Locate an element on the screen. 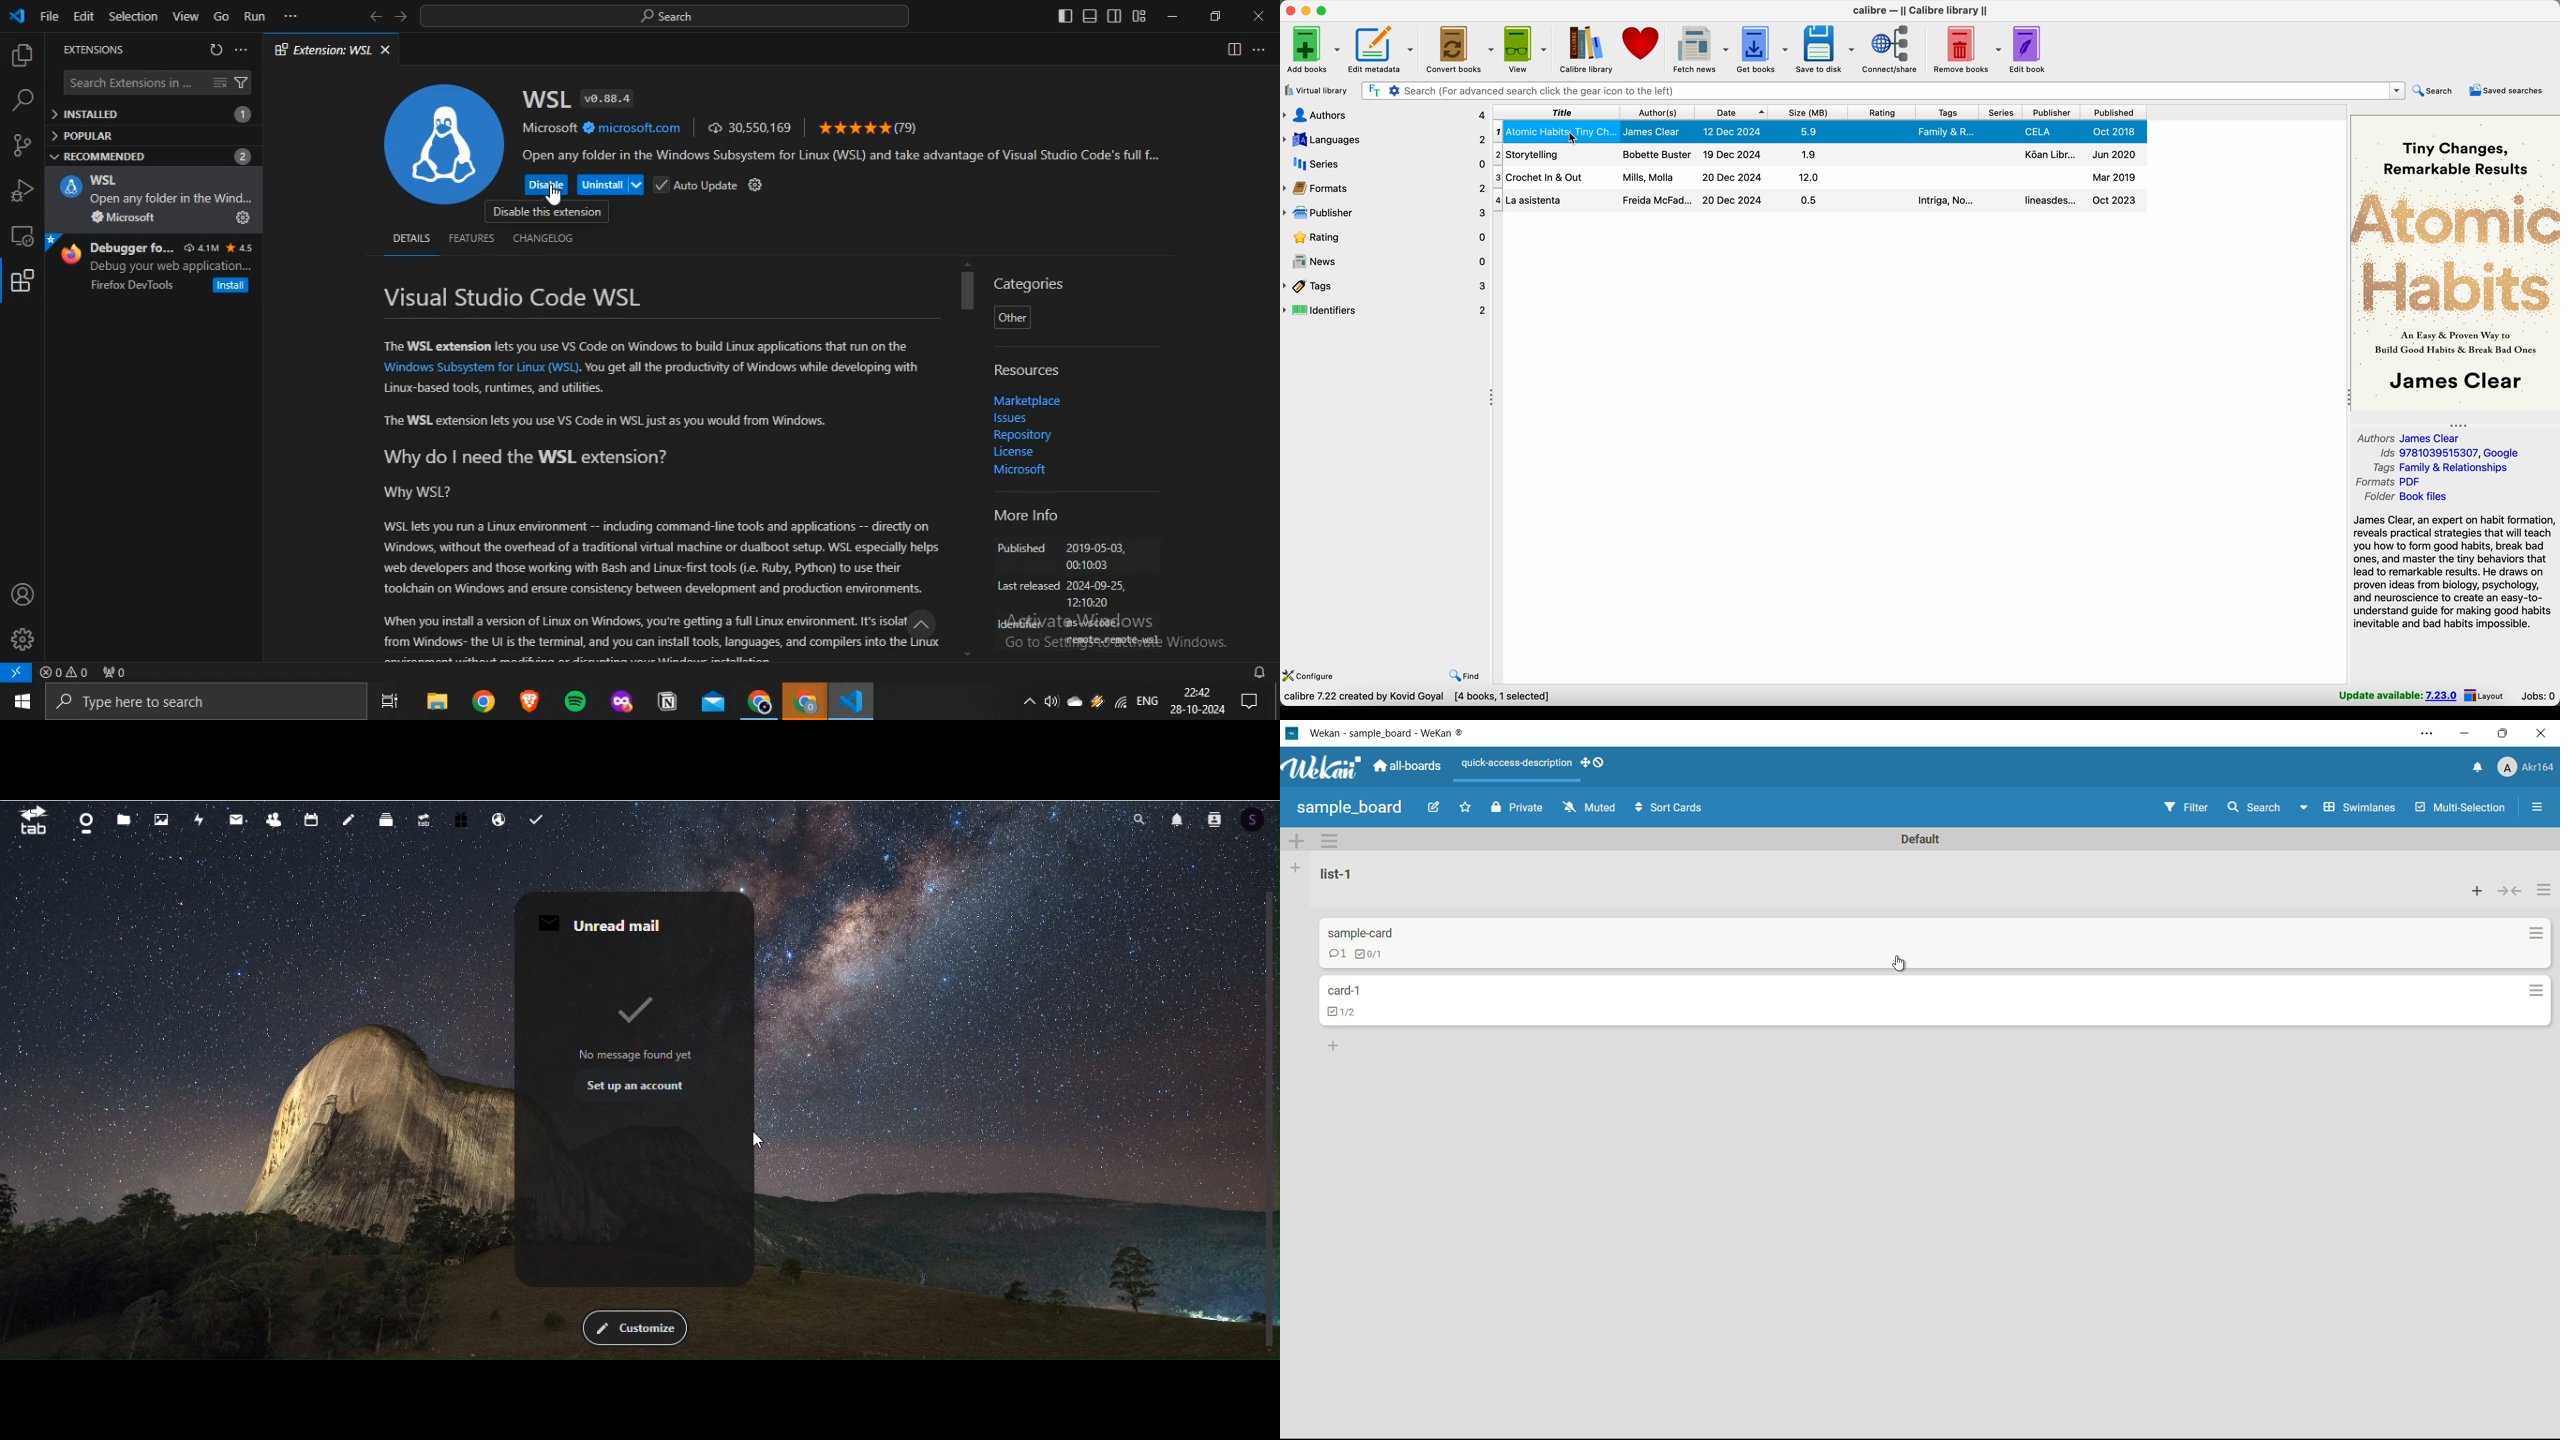 The height and width of the screenshot is (1456, 2576). winamp agent is located at coordinates (1097, 701).